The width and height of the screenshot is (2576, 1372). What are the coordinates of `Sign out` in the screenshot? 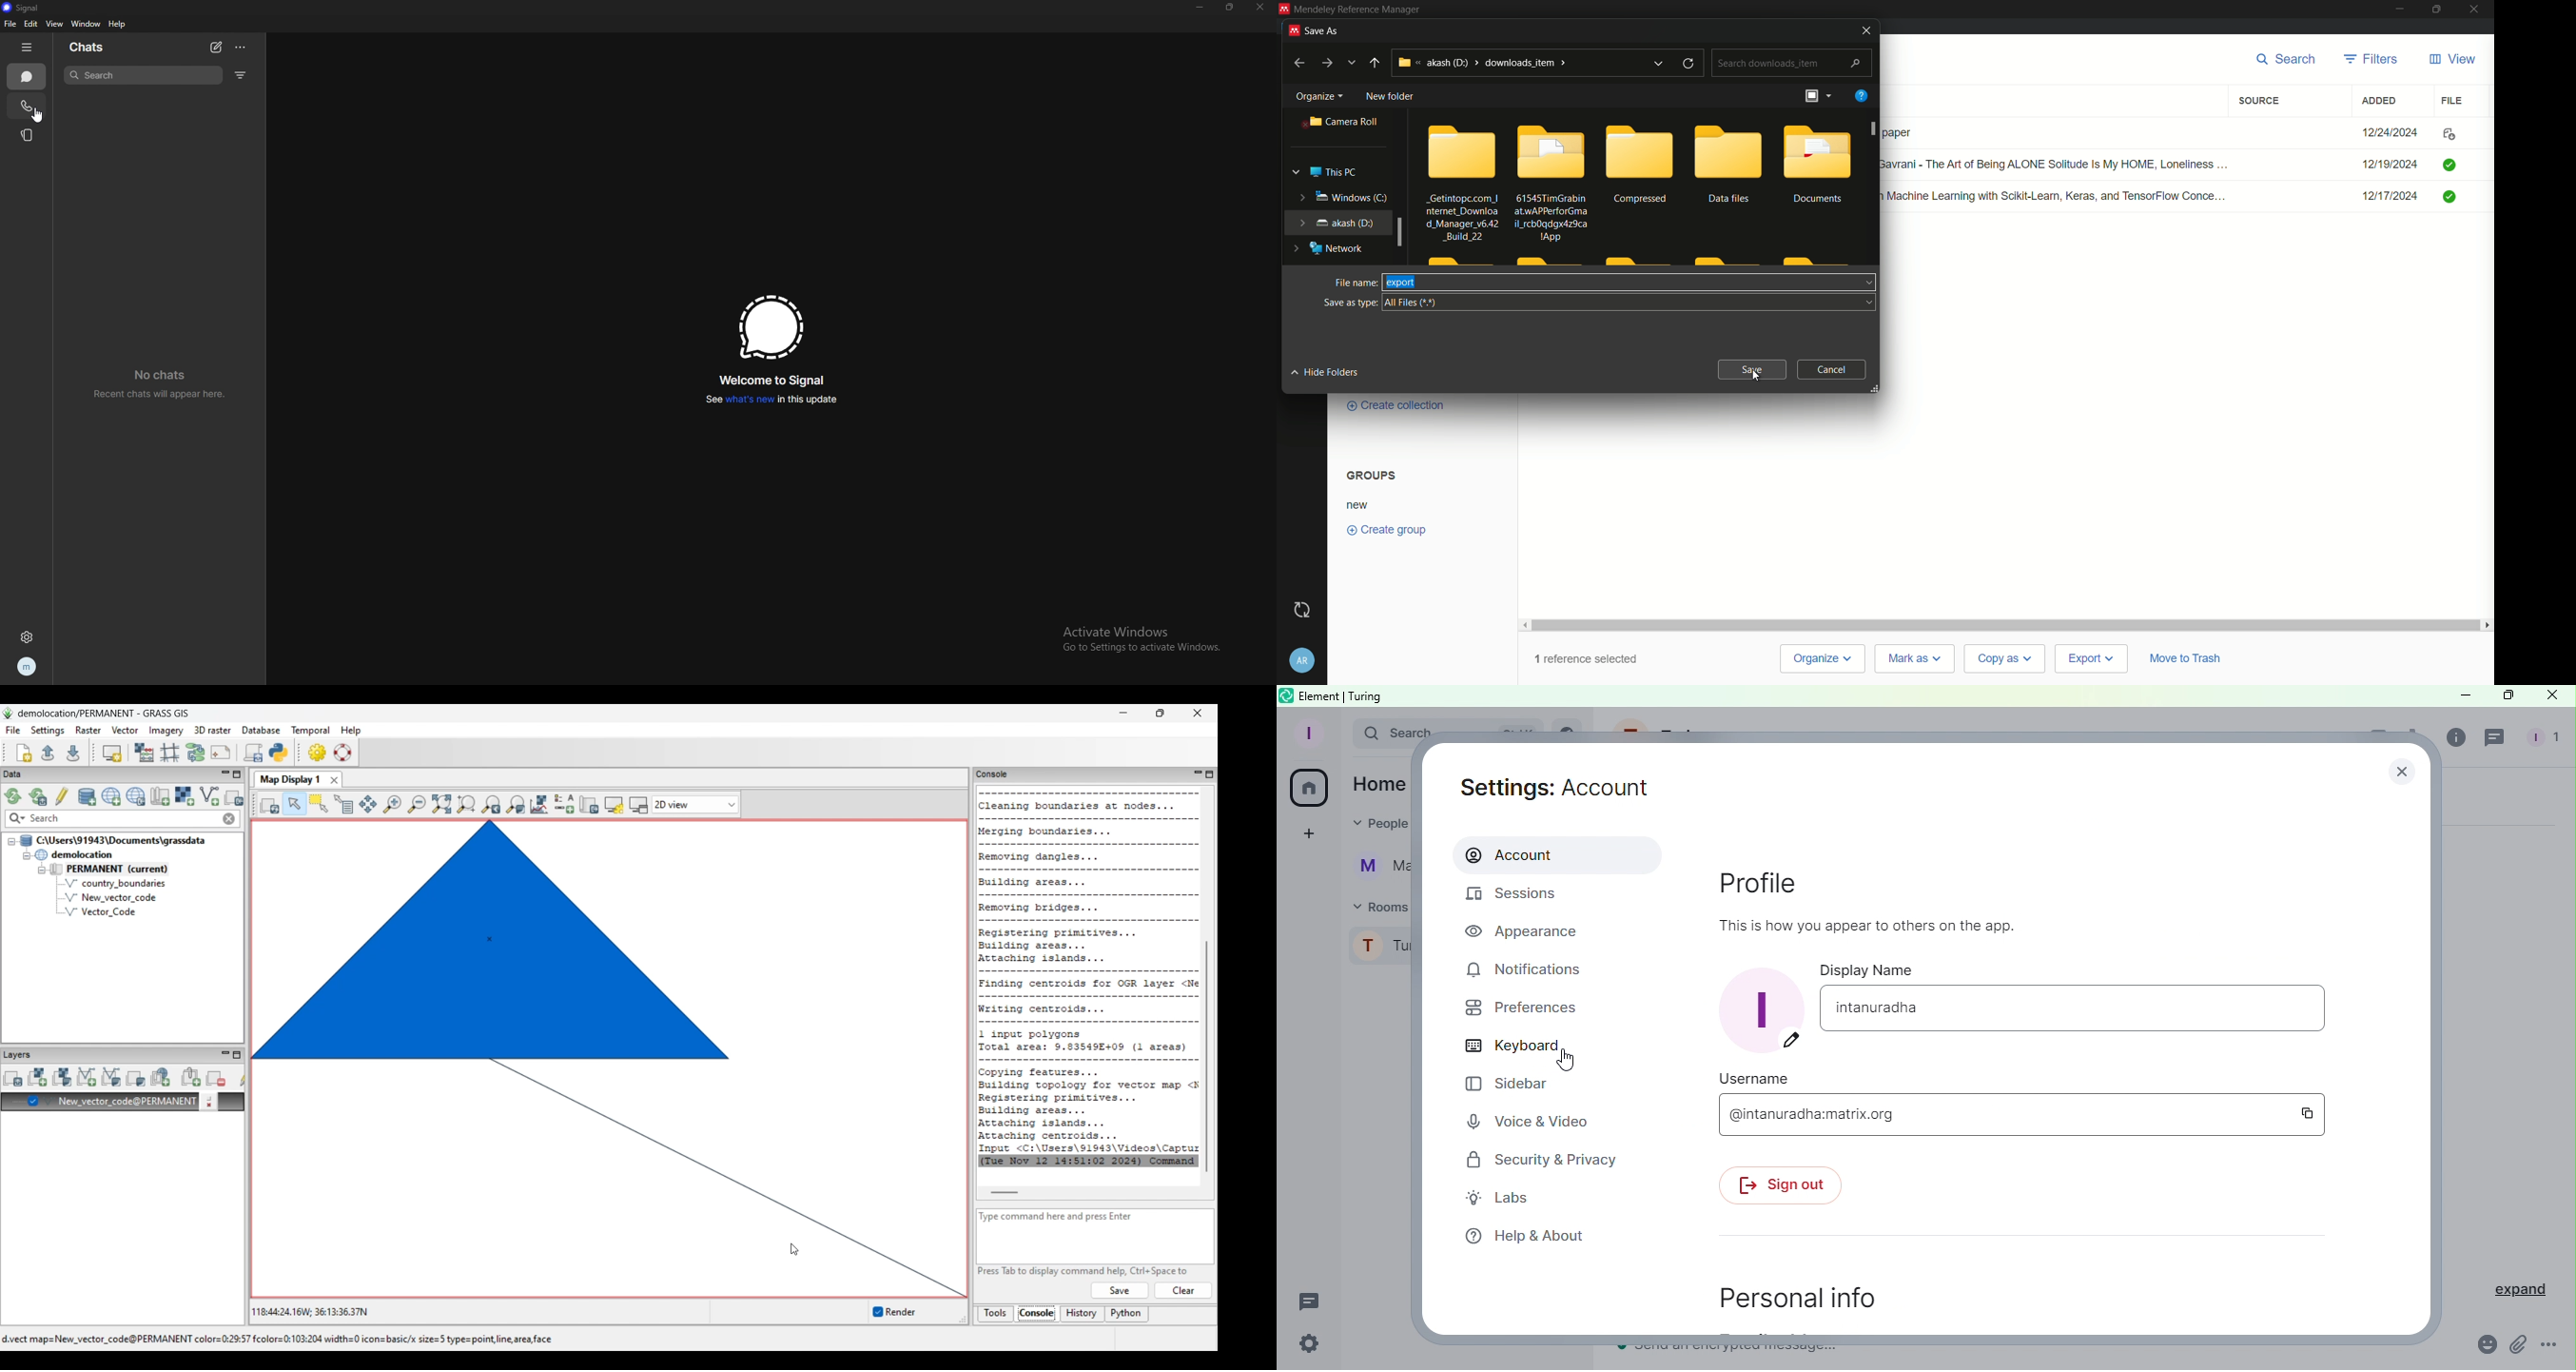 It's located at (1787, 1185).